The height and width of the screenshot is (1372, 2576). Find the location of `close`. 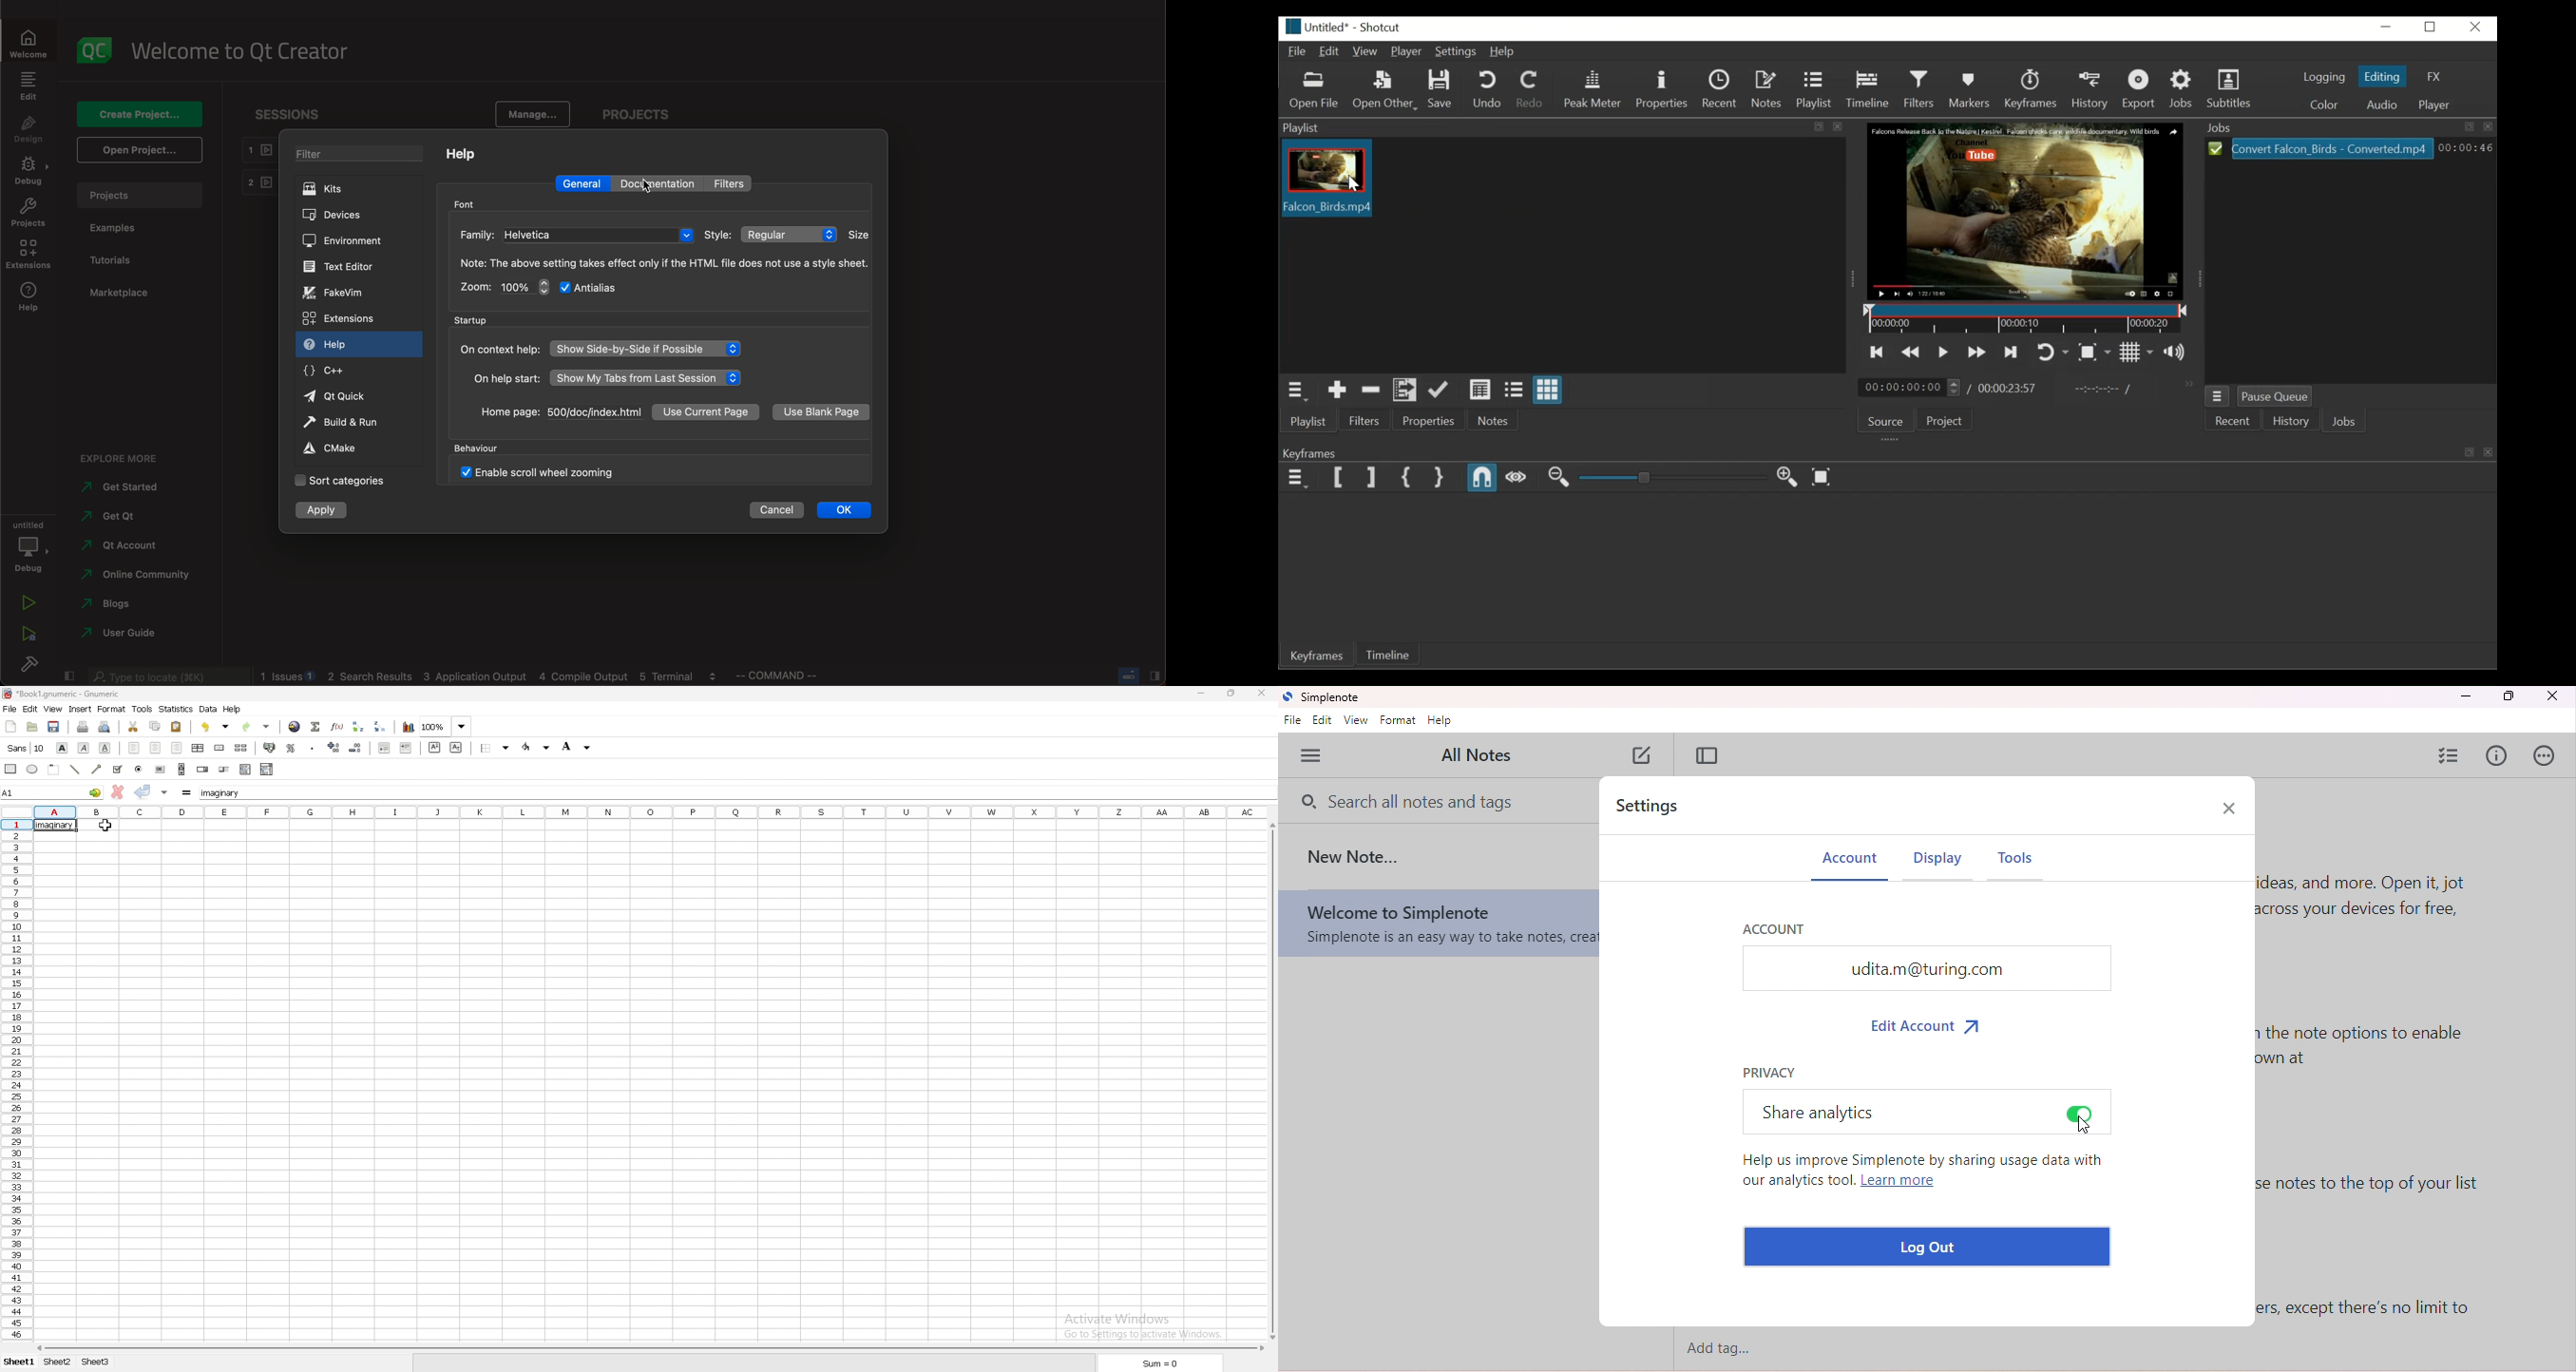

close is located at coordinates (1263, 693).